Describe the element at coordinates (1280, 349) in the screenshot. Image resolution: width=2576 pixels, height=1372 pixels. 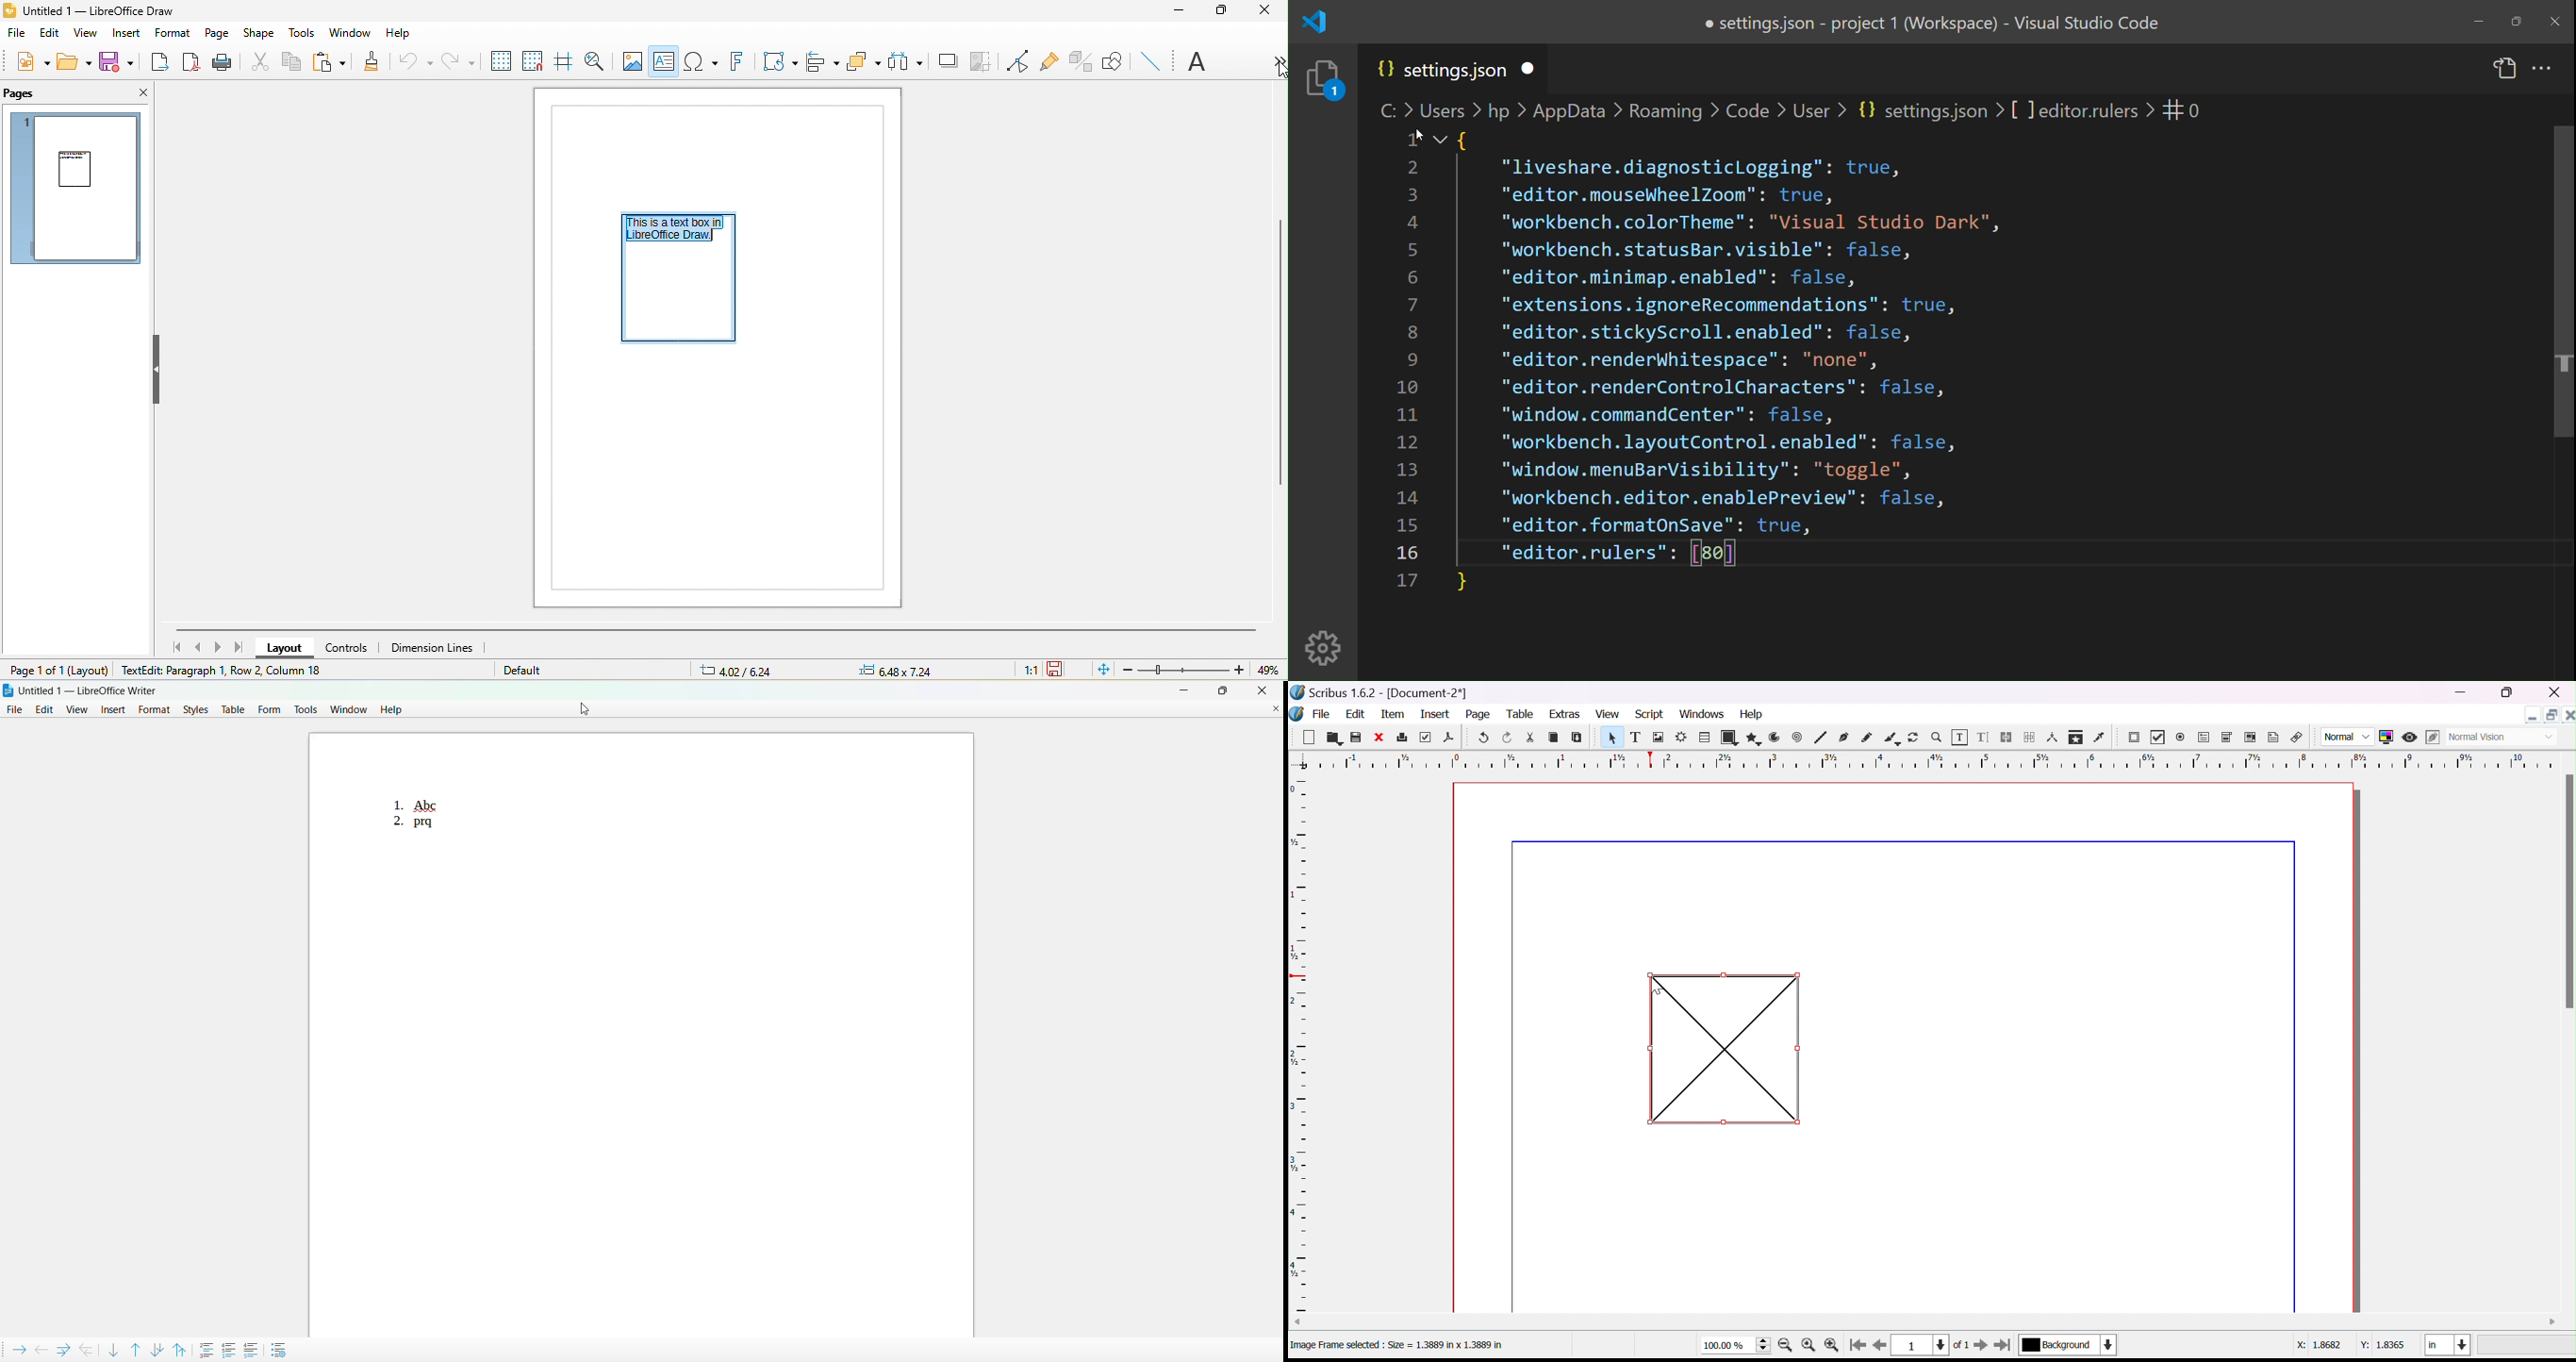
I see `vertical scroll bar` at that location.